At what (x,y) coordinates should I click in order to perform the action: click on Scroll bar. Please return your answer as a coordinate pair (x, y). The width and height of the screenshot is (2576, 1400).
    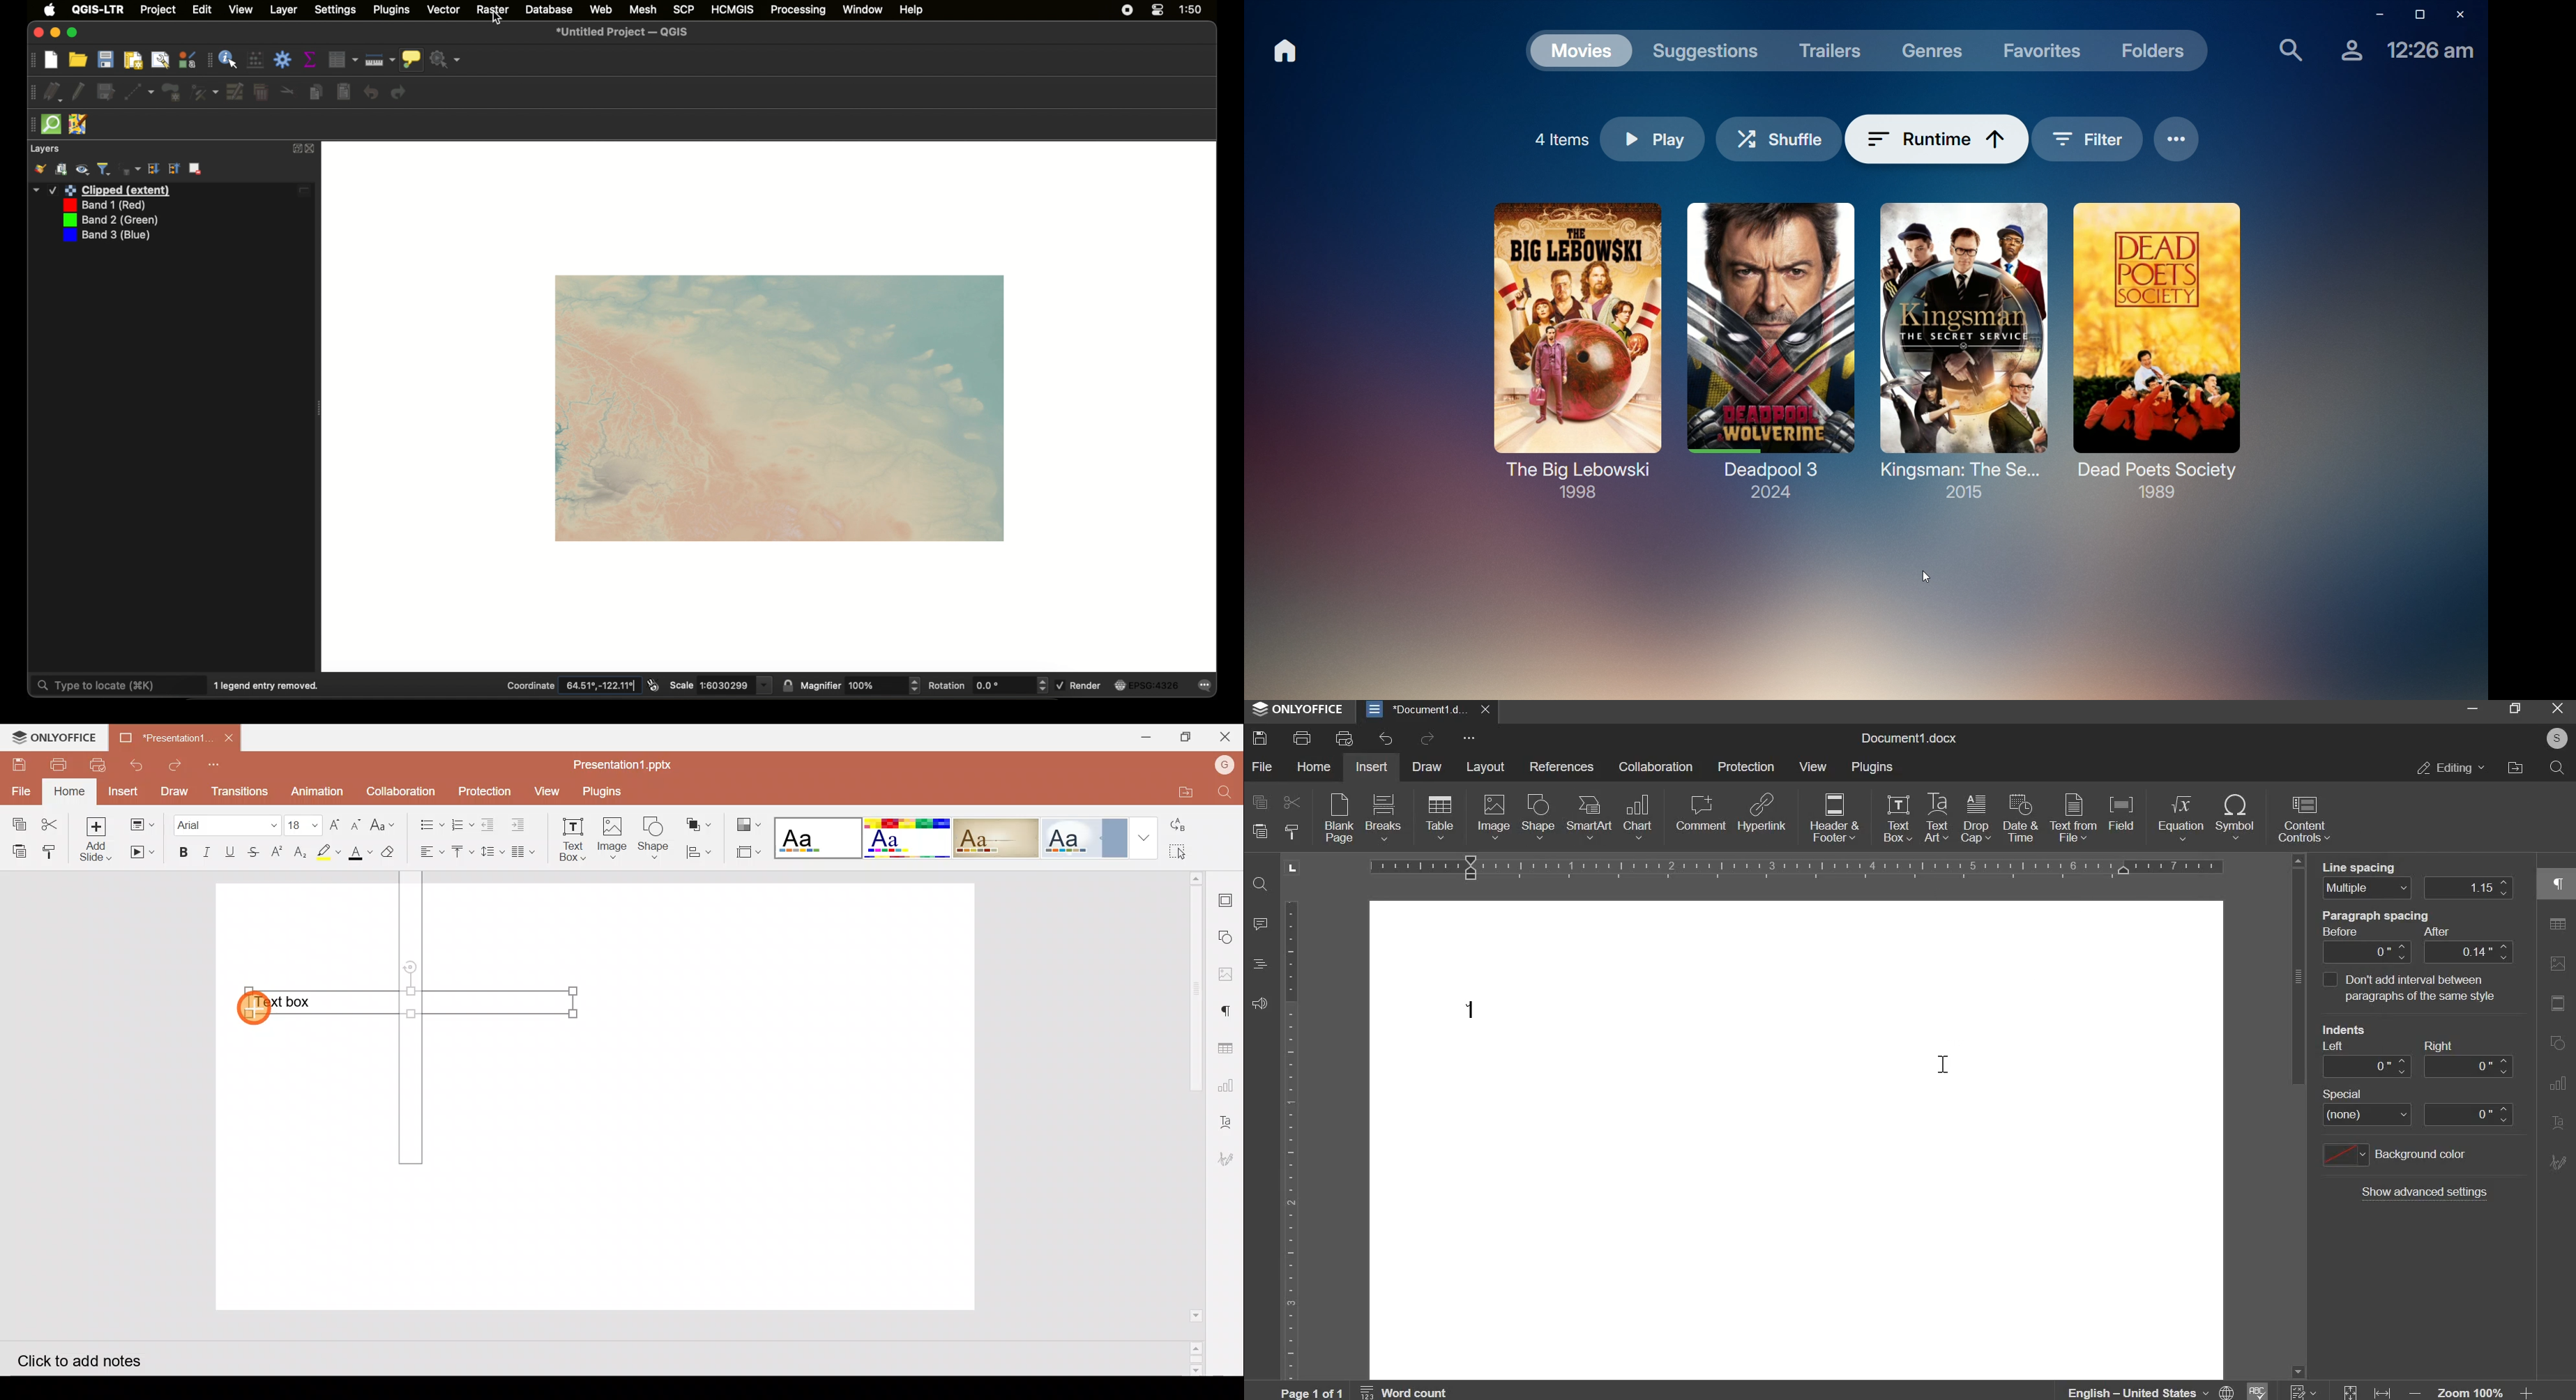
    Looking at the image, I should click on (1192, 1123).